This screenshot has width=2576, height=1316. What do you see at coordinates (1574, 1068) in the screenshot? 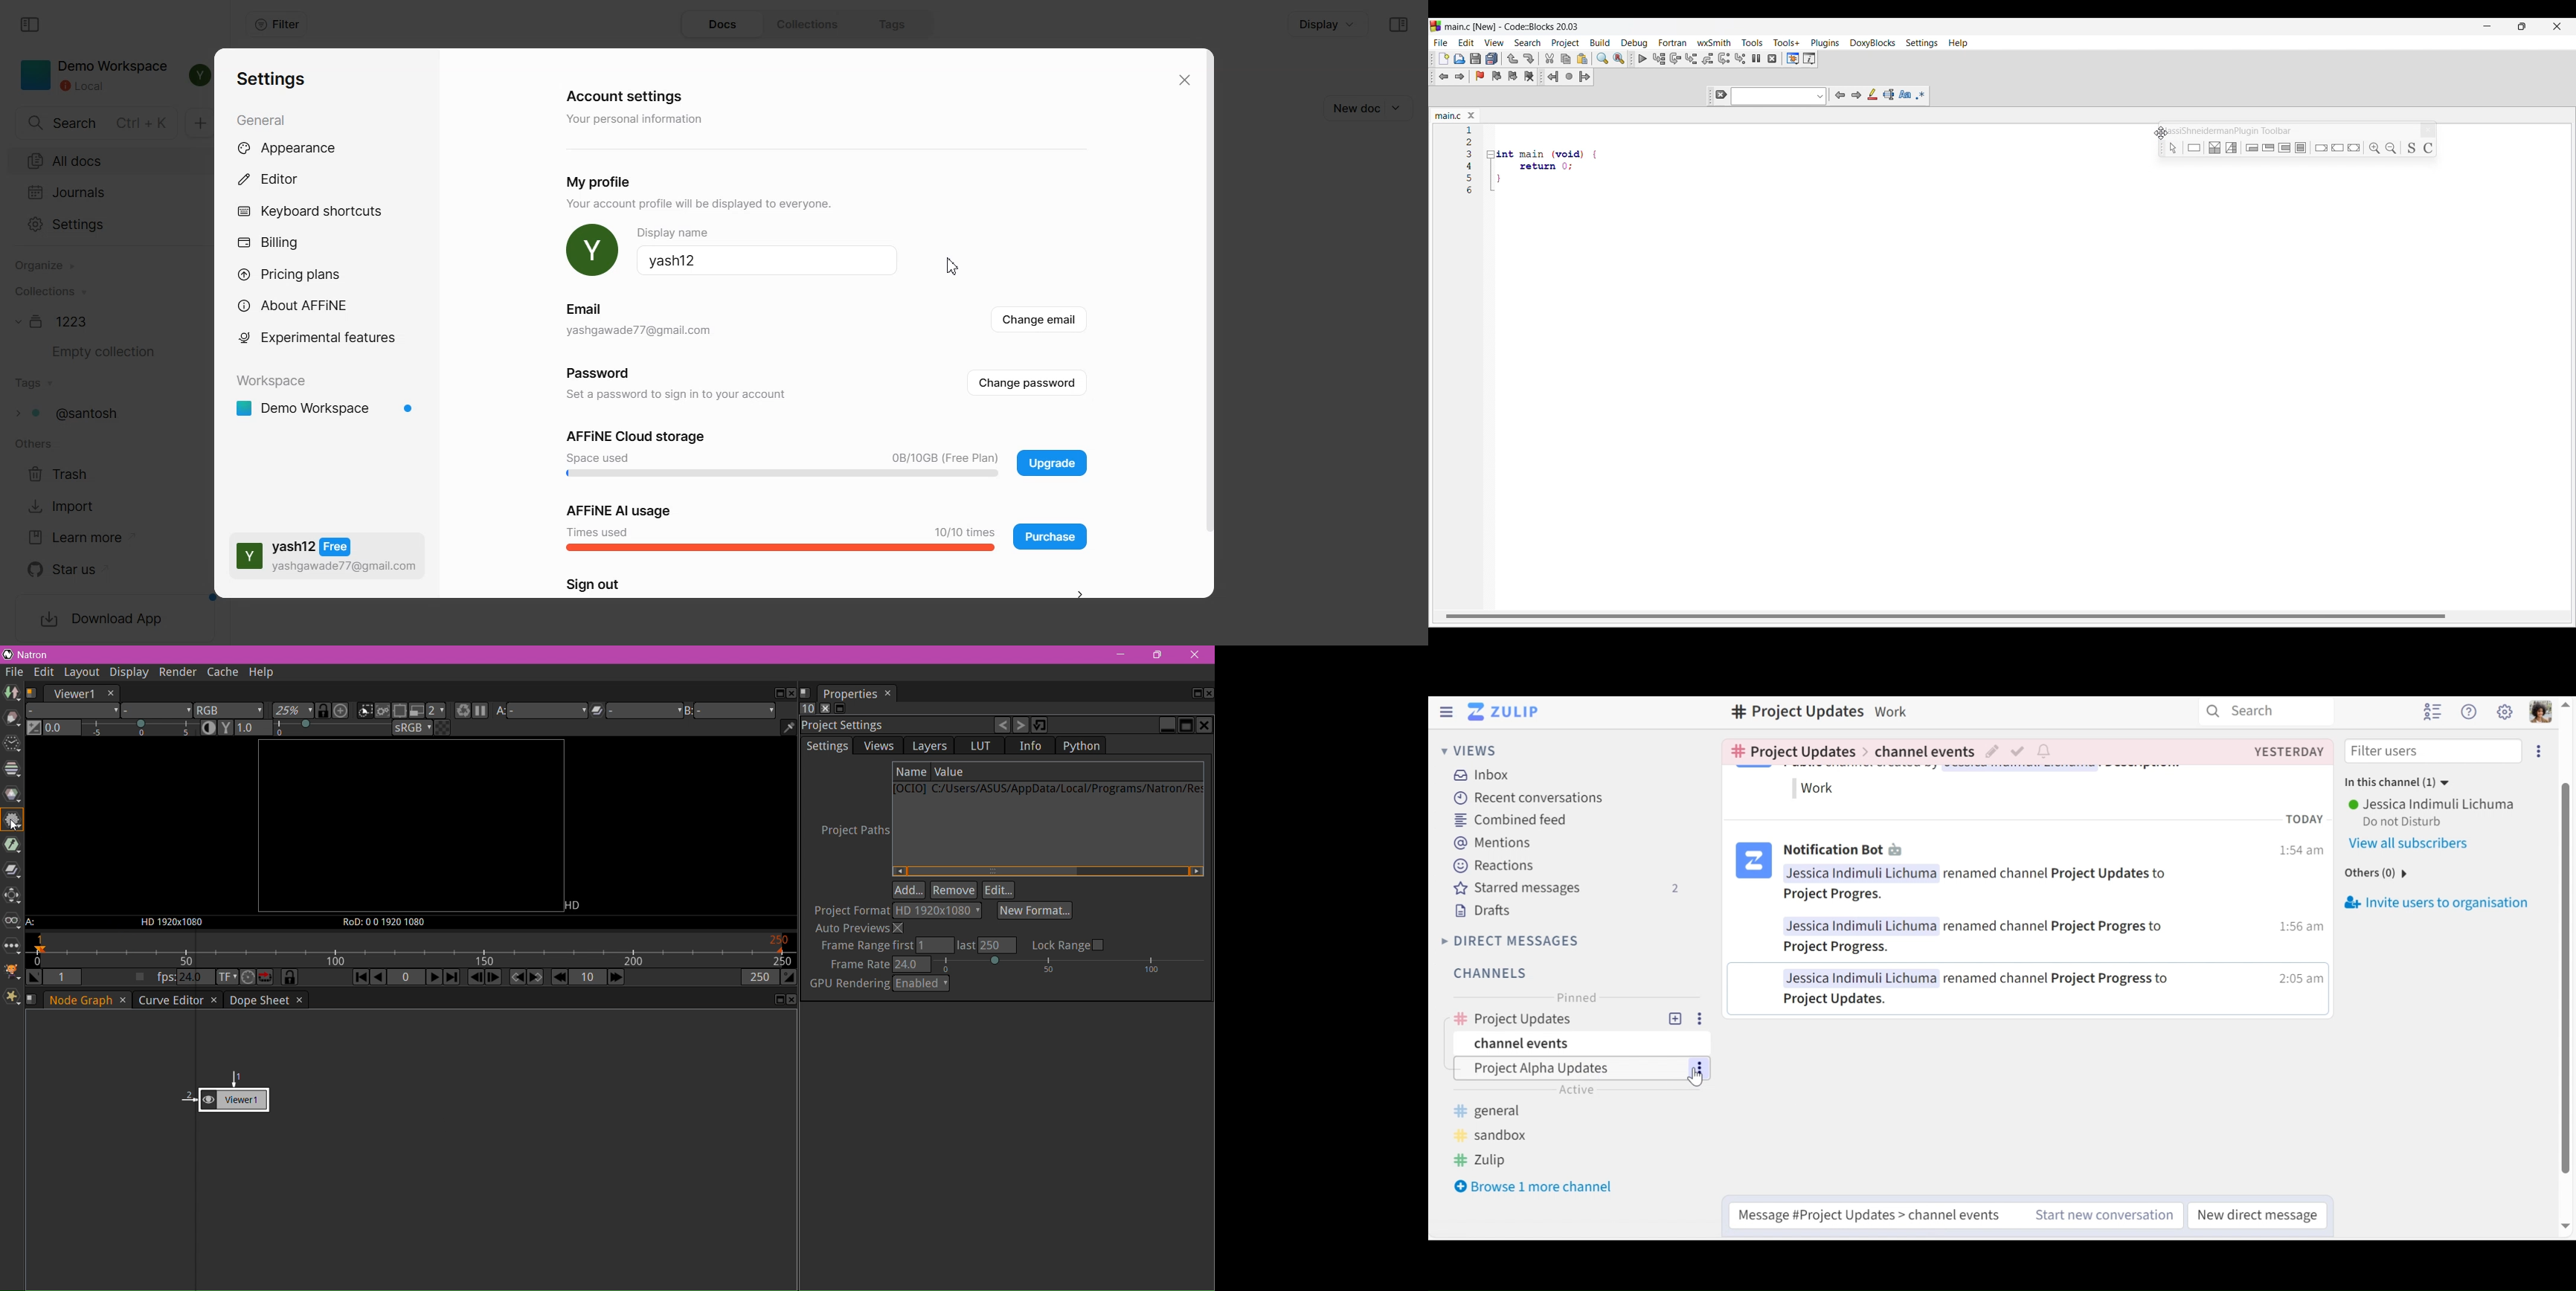
I see `Channel Topic` at bounding box center [1574, 1068].